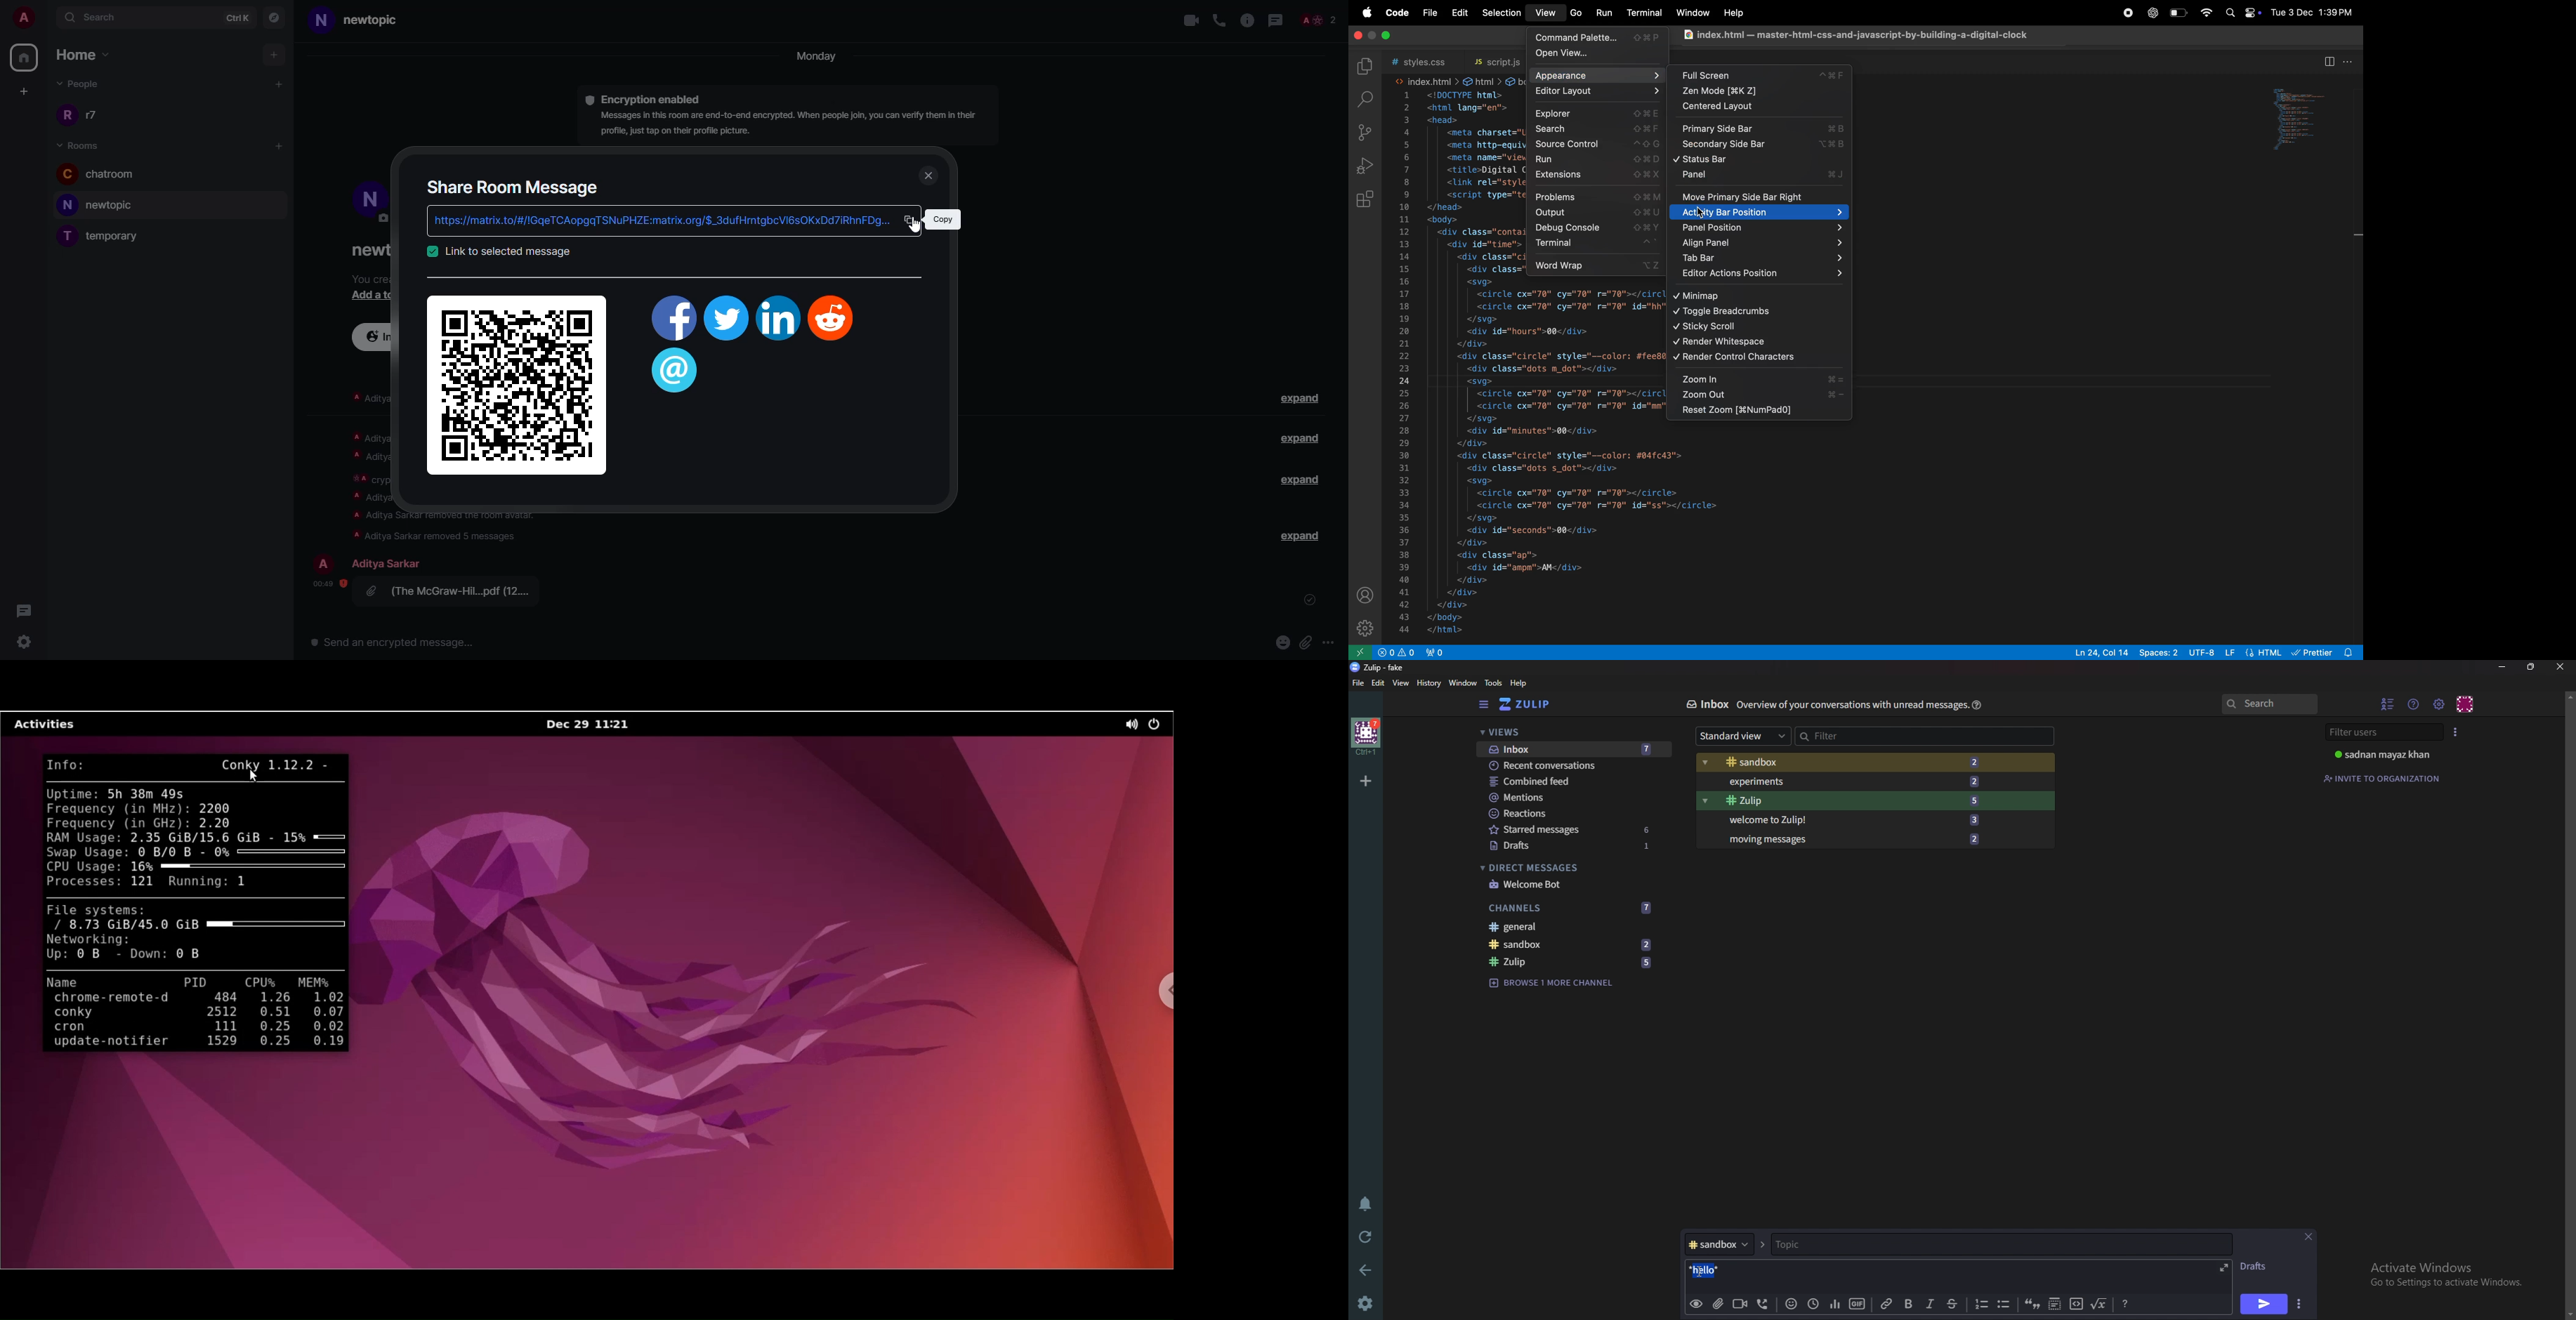 This screenshot has width=2576, height=1344. Describe the element at coordinates (2570, 1003) in the screenshot. I see `scroll bar` at that location.